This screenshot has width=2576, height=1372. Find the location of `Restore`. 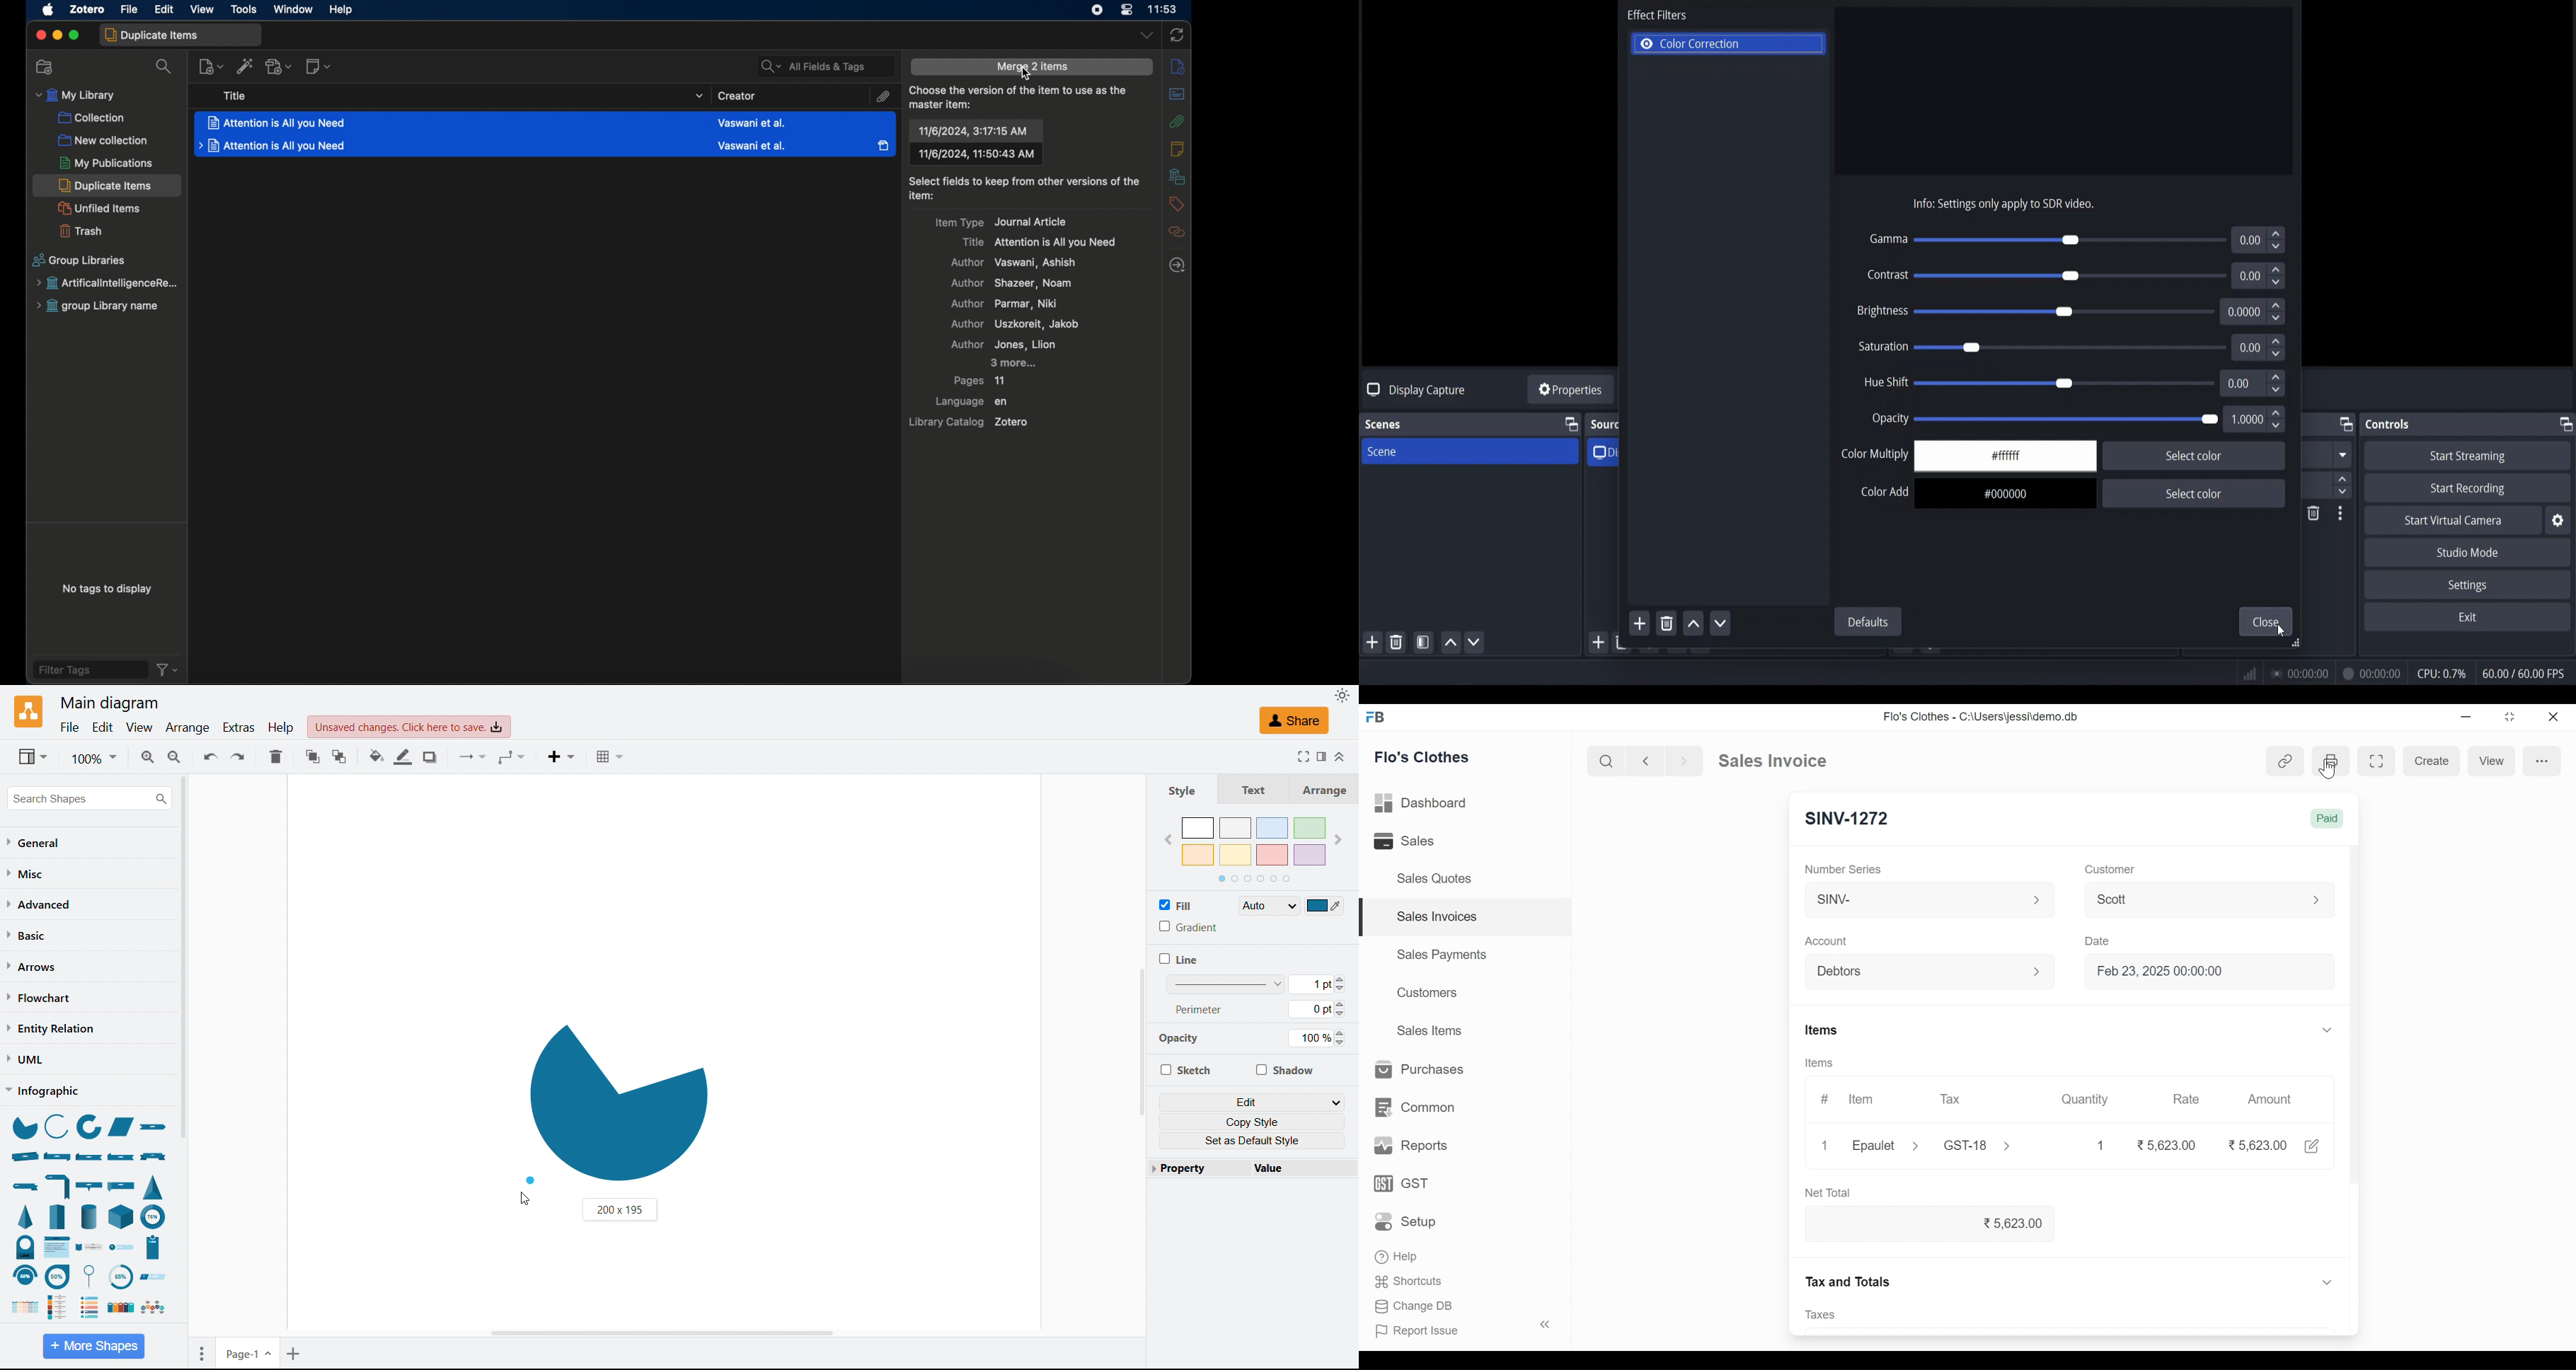

Restore is located at coordinates (2512, 718).